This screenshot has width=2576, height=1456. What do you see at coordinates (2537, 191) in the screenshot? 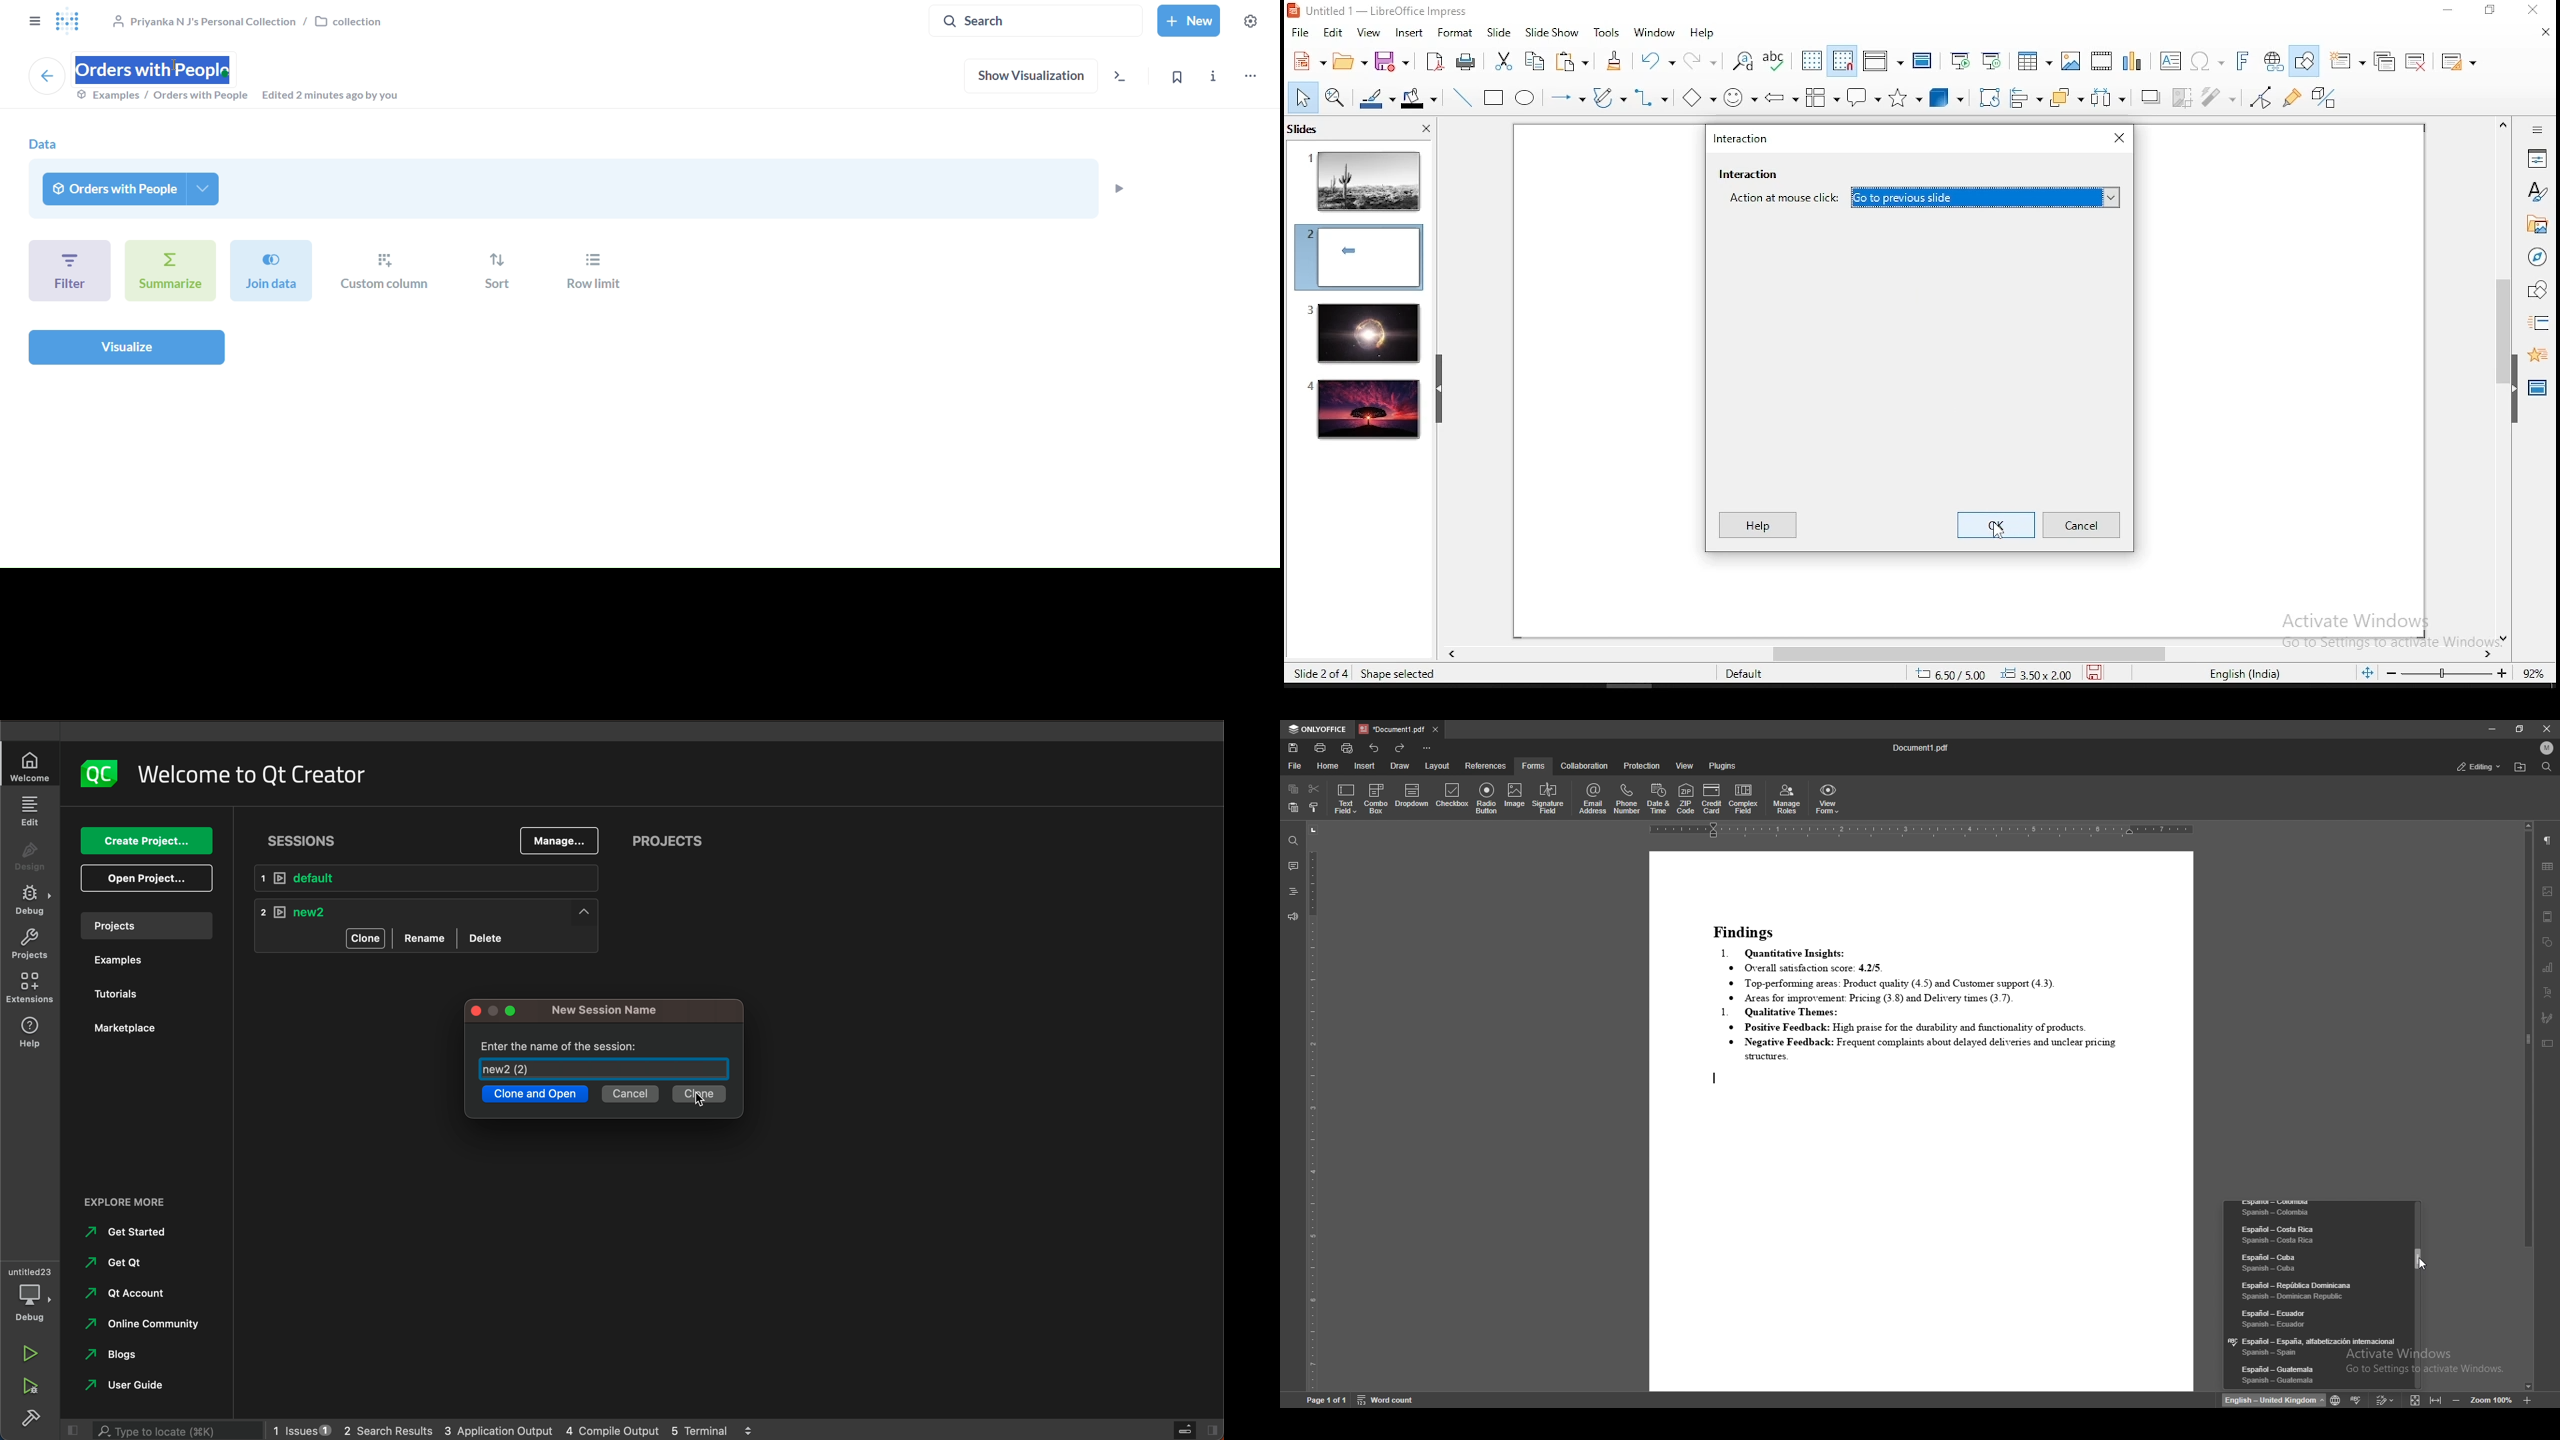
I see `styles` at bounding box center [2537, 191].